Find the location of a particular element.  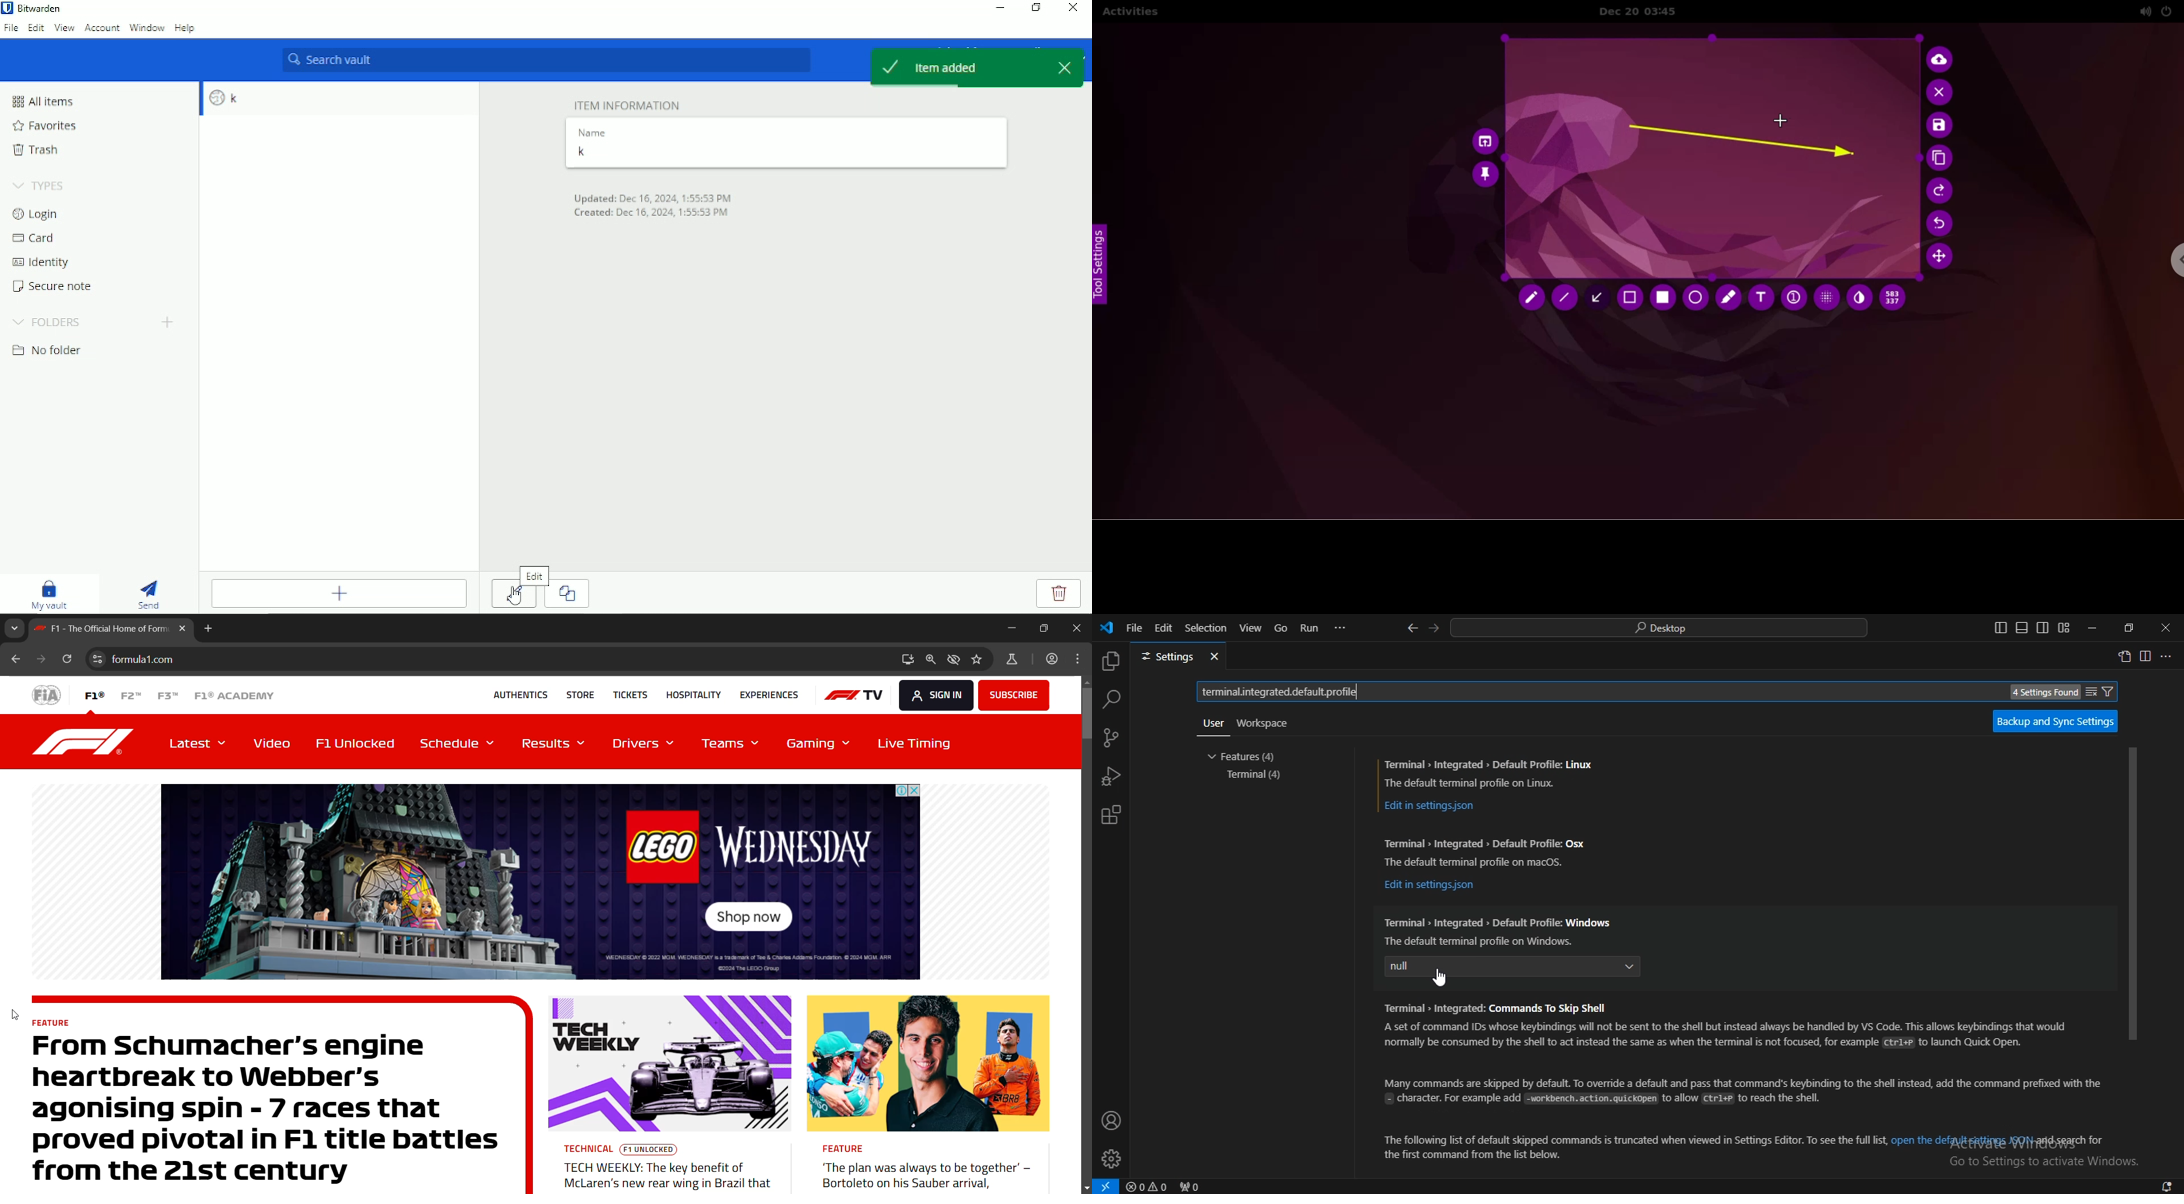

Types is located at coordinates (41, 185).